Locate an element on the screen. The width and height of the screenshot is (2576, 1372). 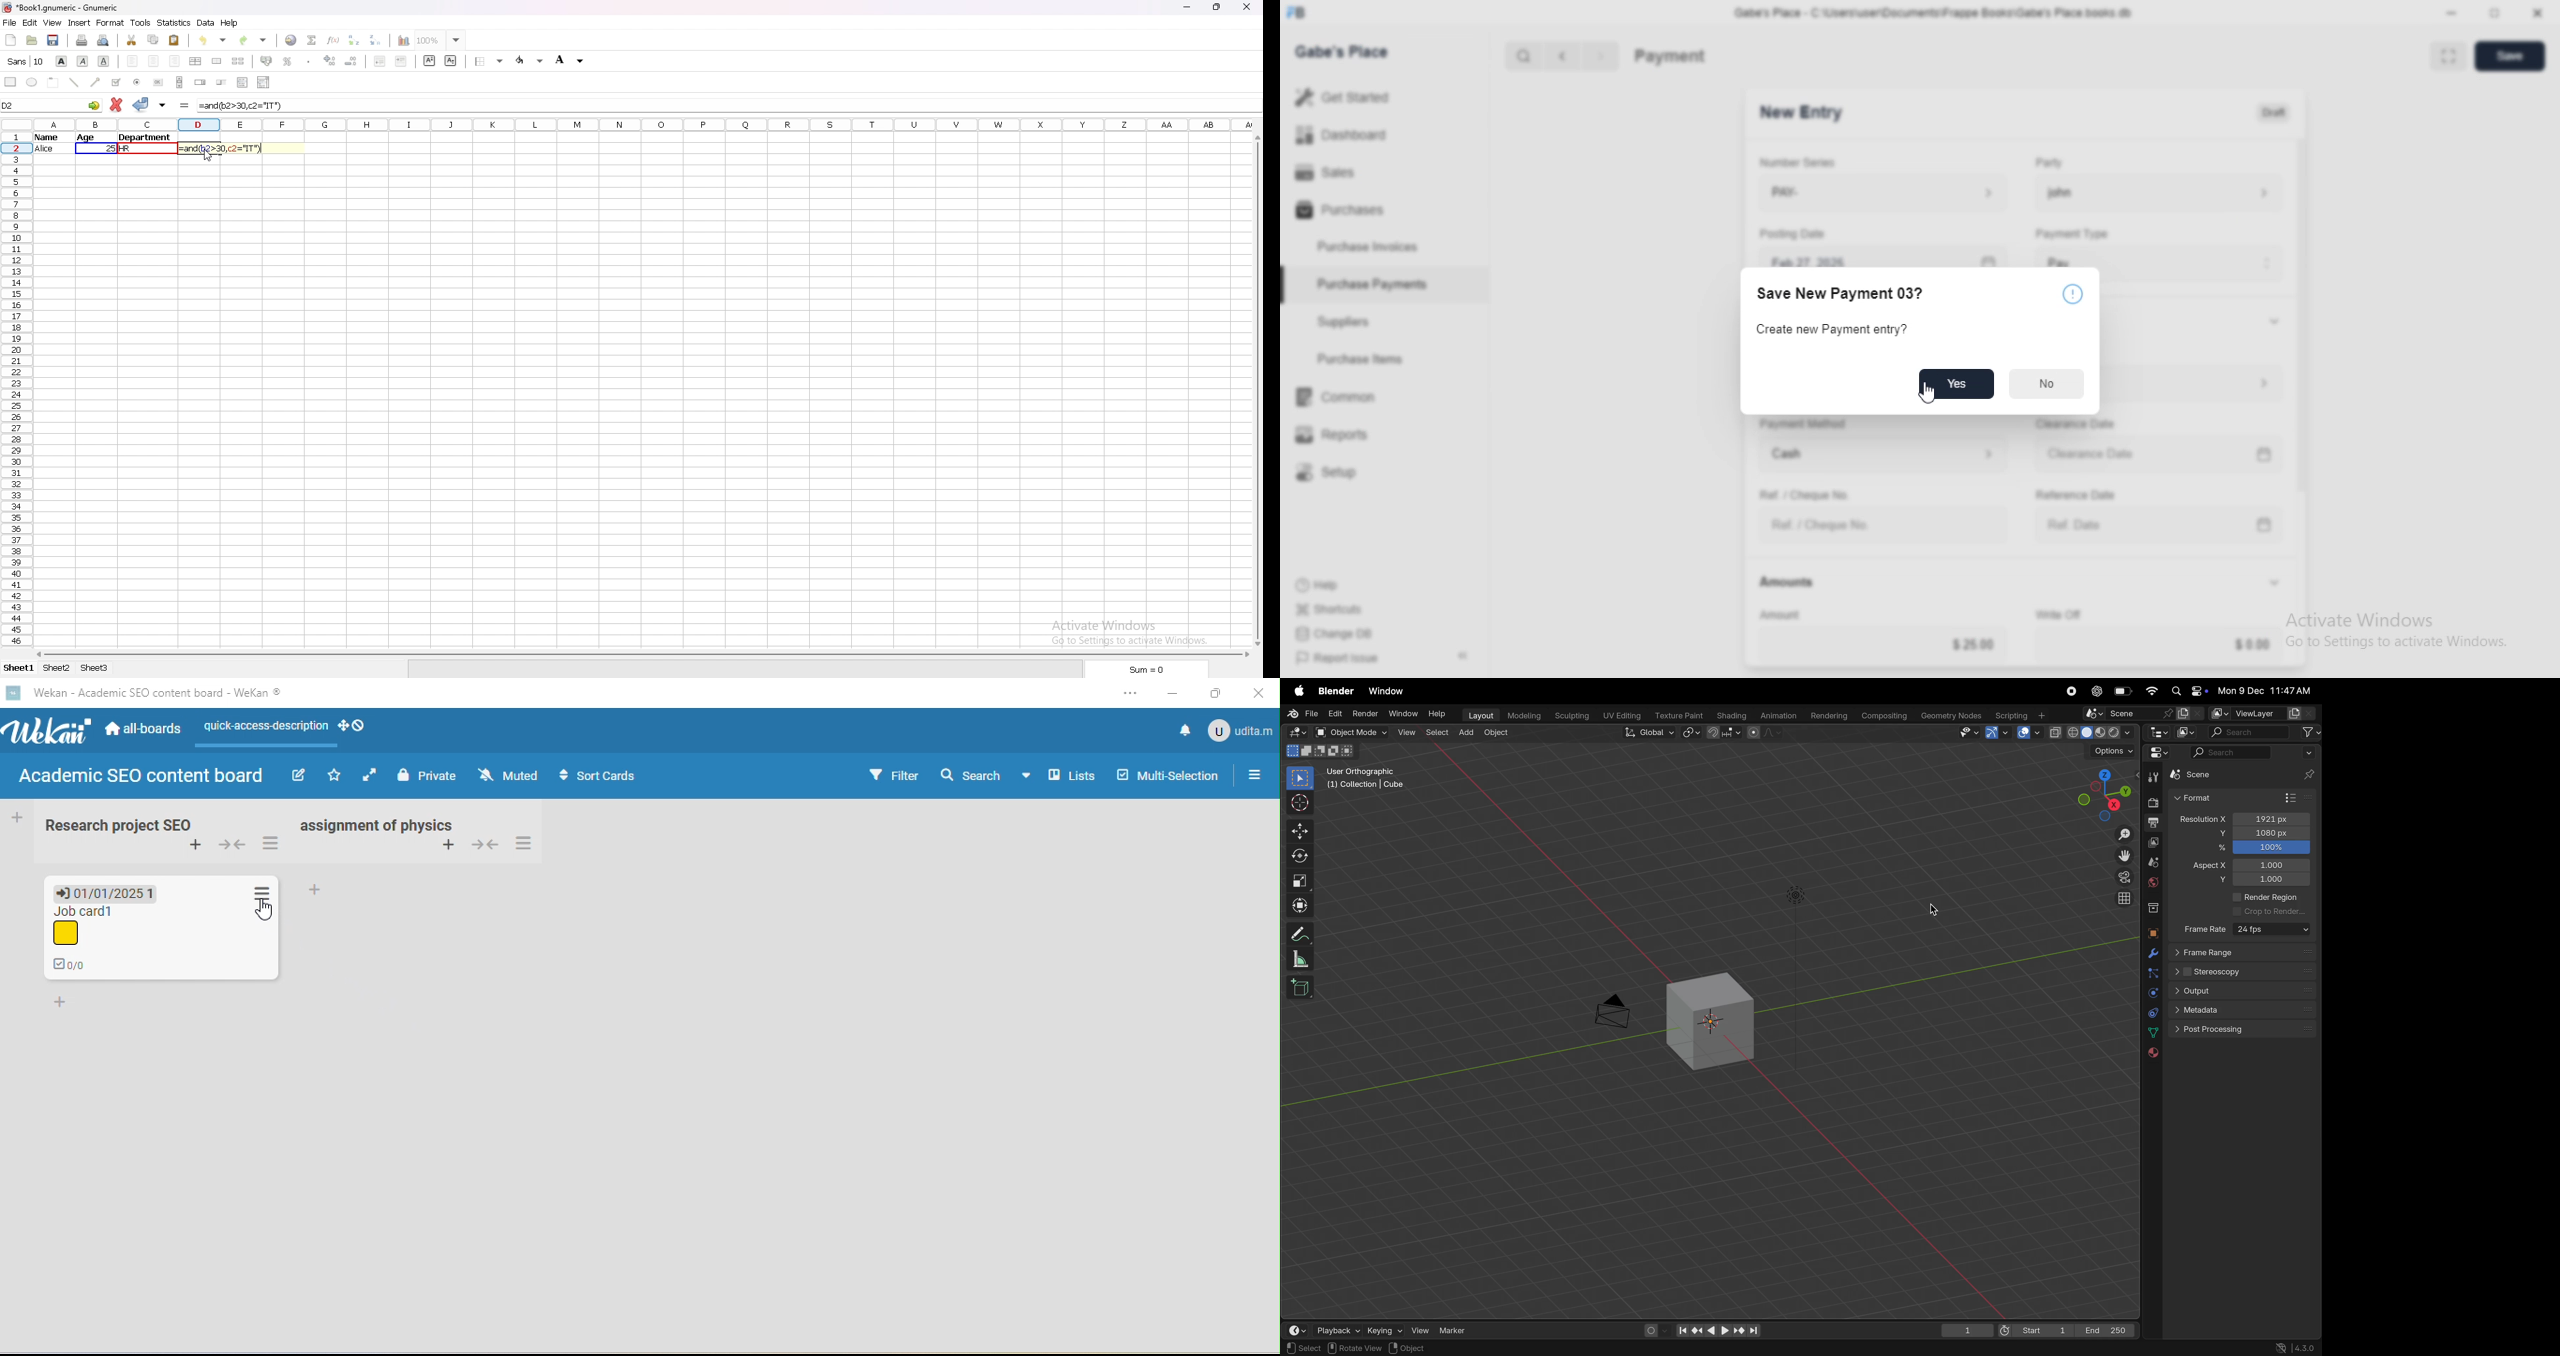
chart is located at coordinates (404, 39).